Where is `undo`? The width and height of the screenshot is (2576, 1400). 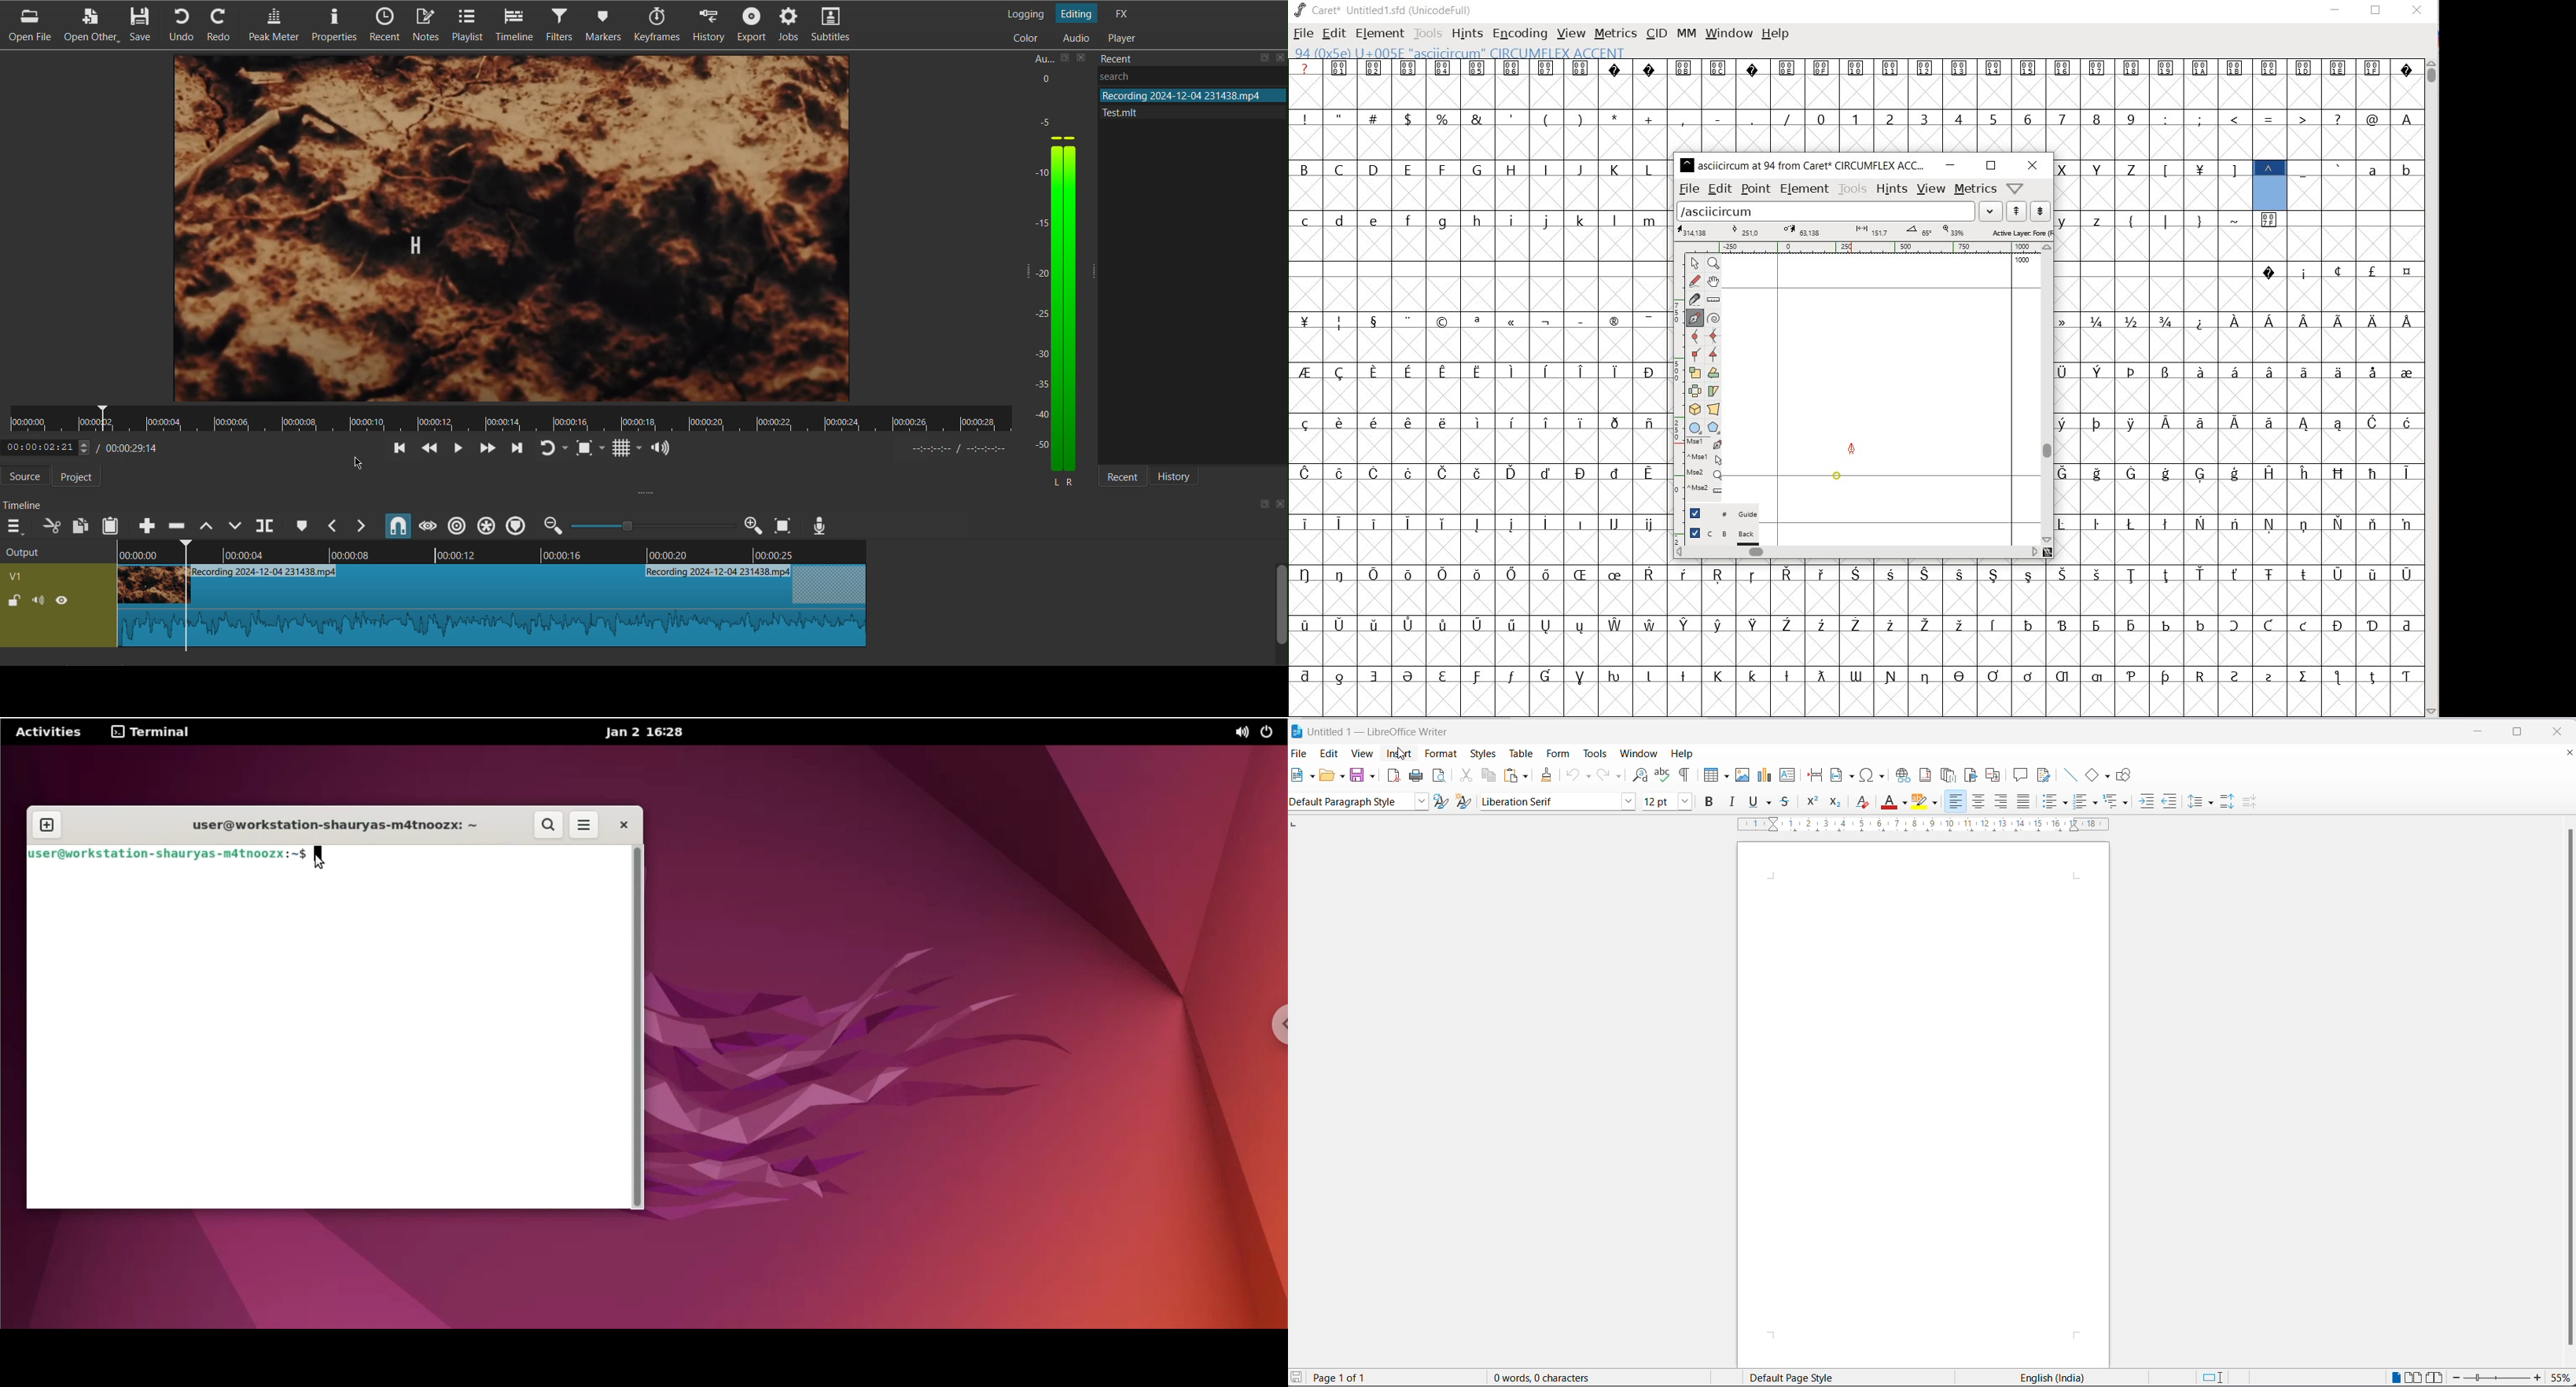
undo is located at coordinates (1572, 776).